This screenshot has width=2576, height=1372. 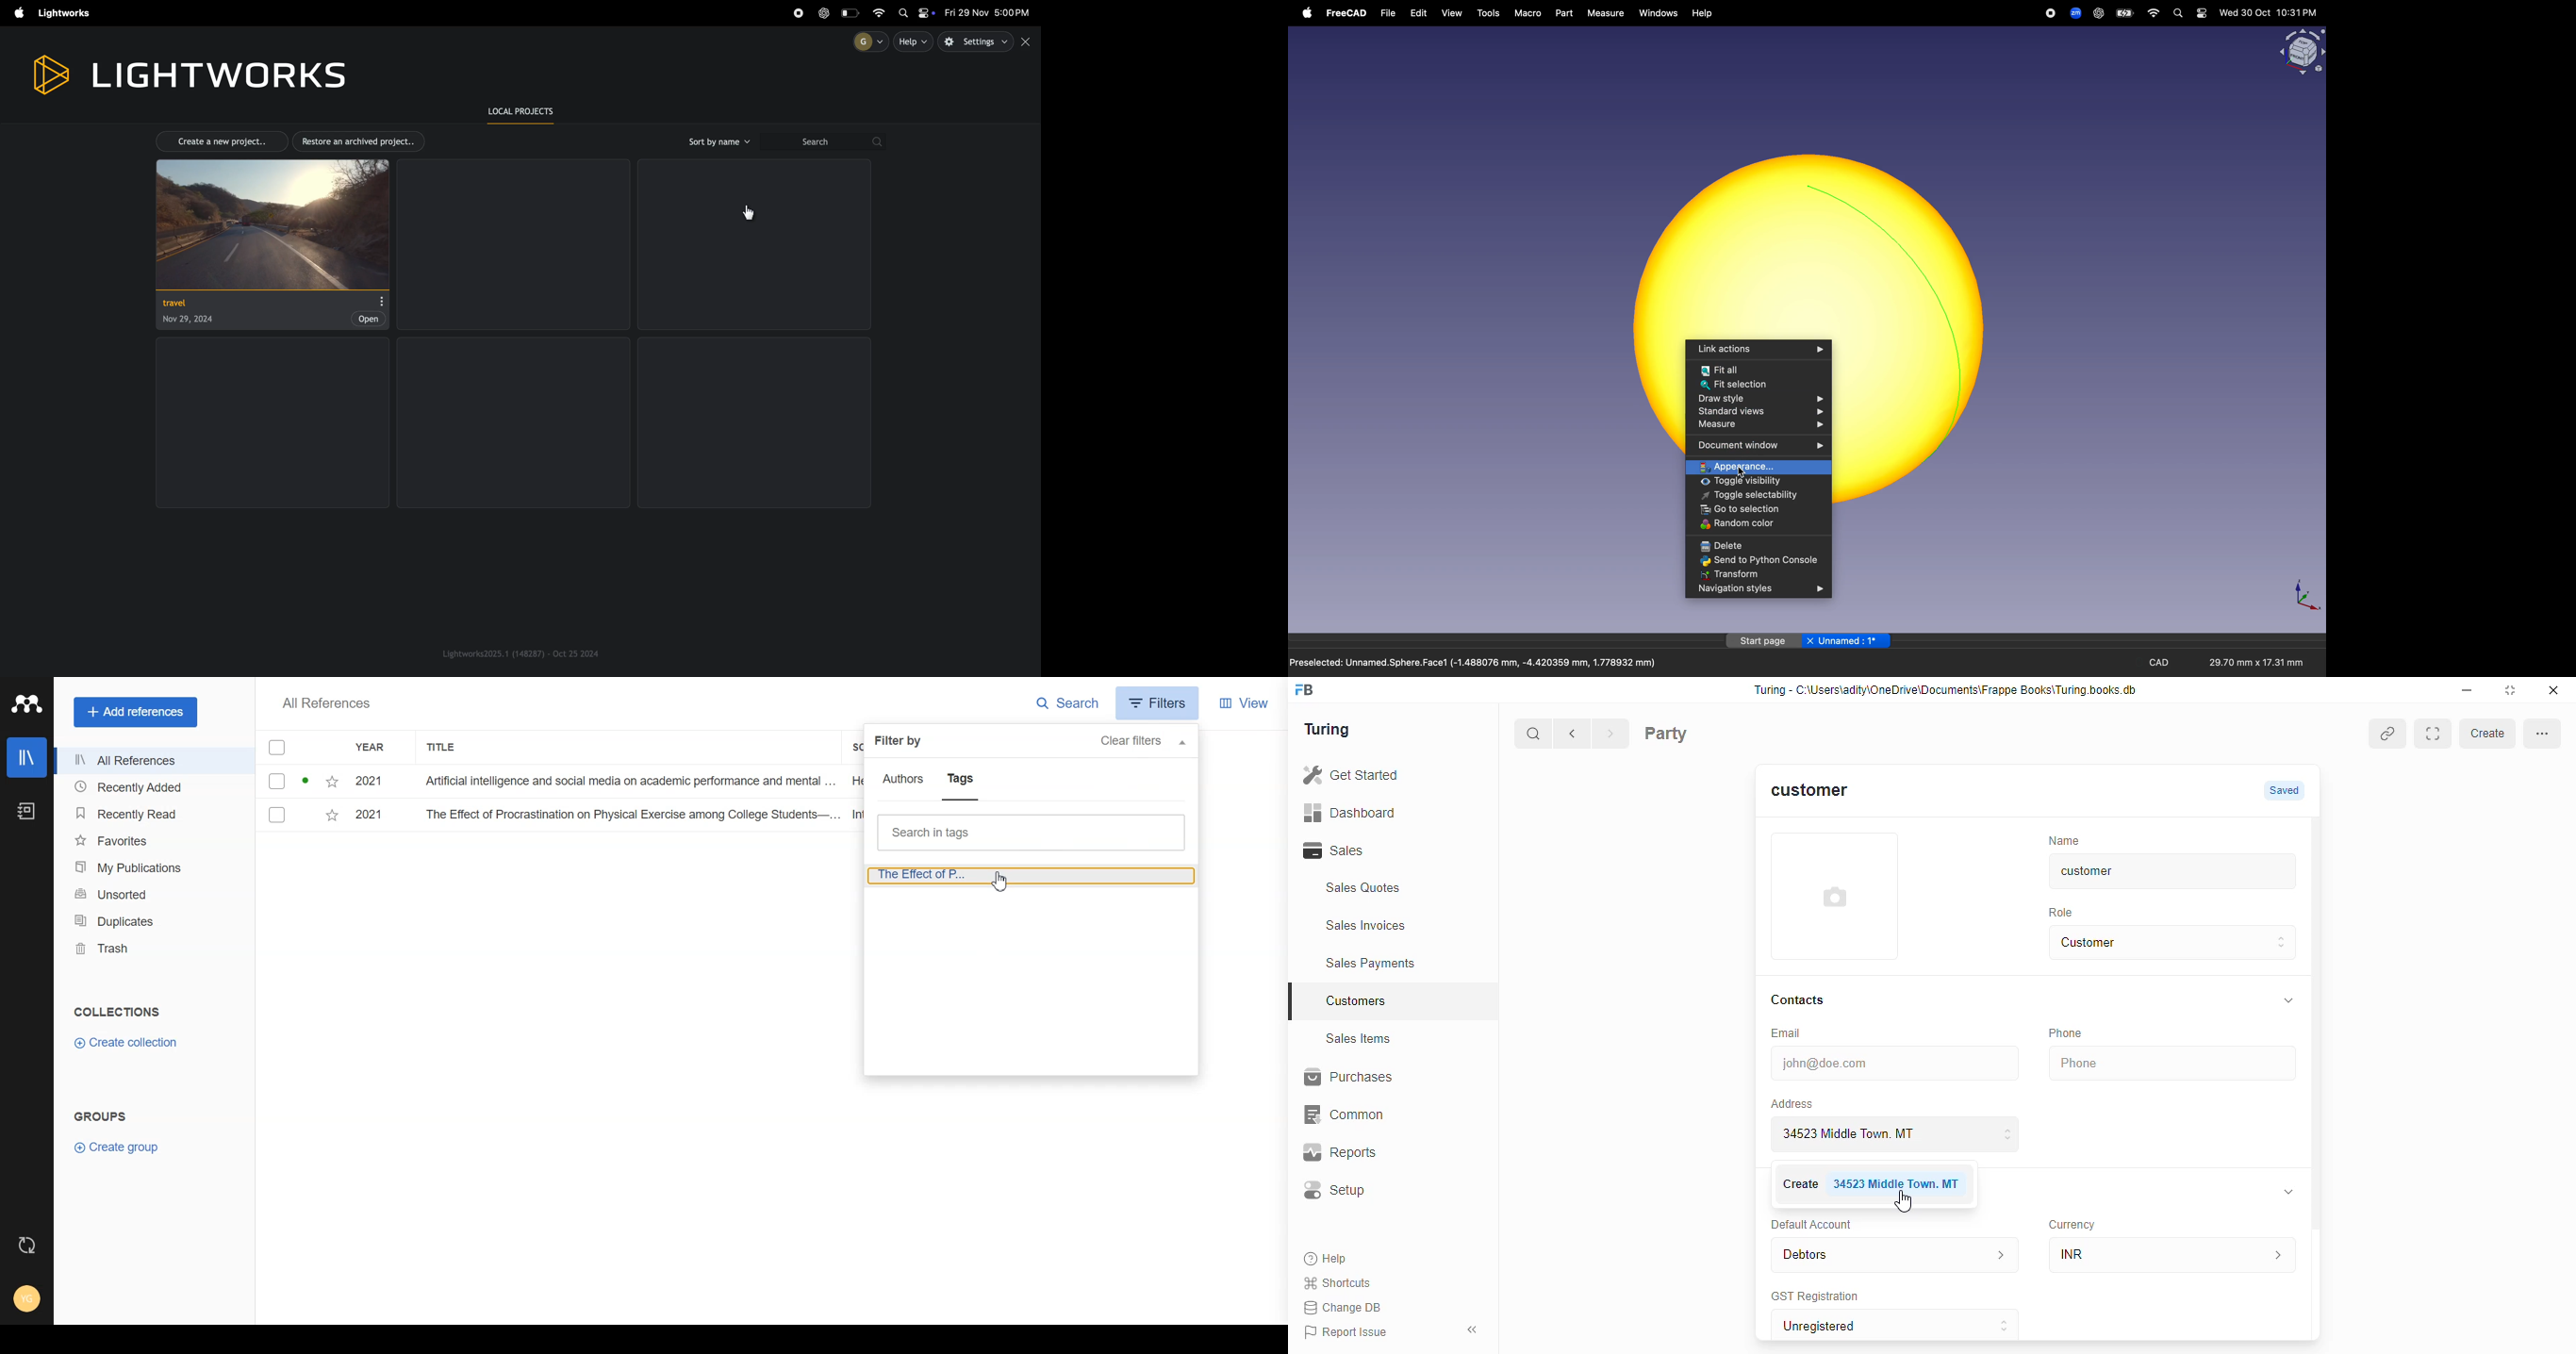 I want to click on Unregistered, so click(x=1897, y=1322).